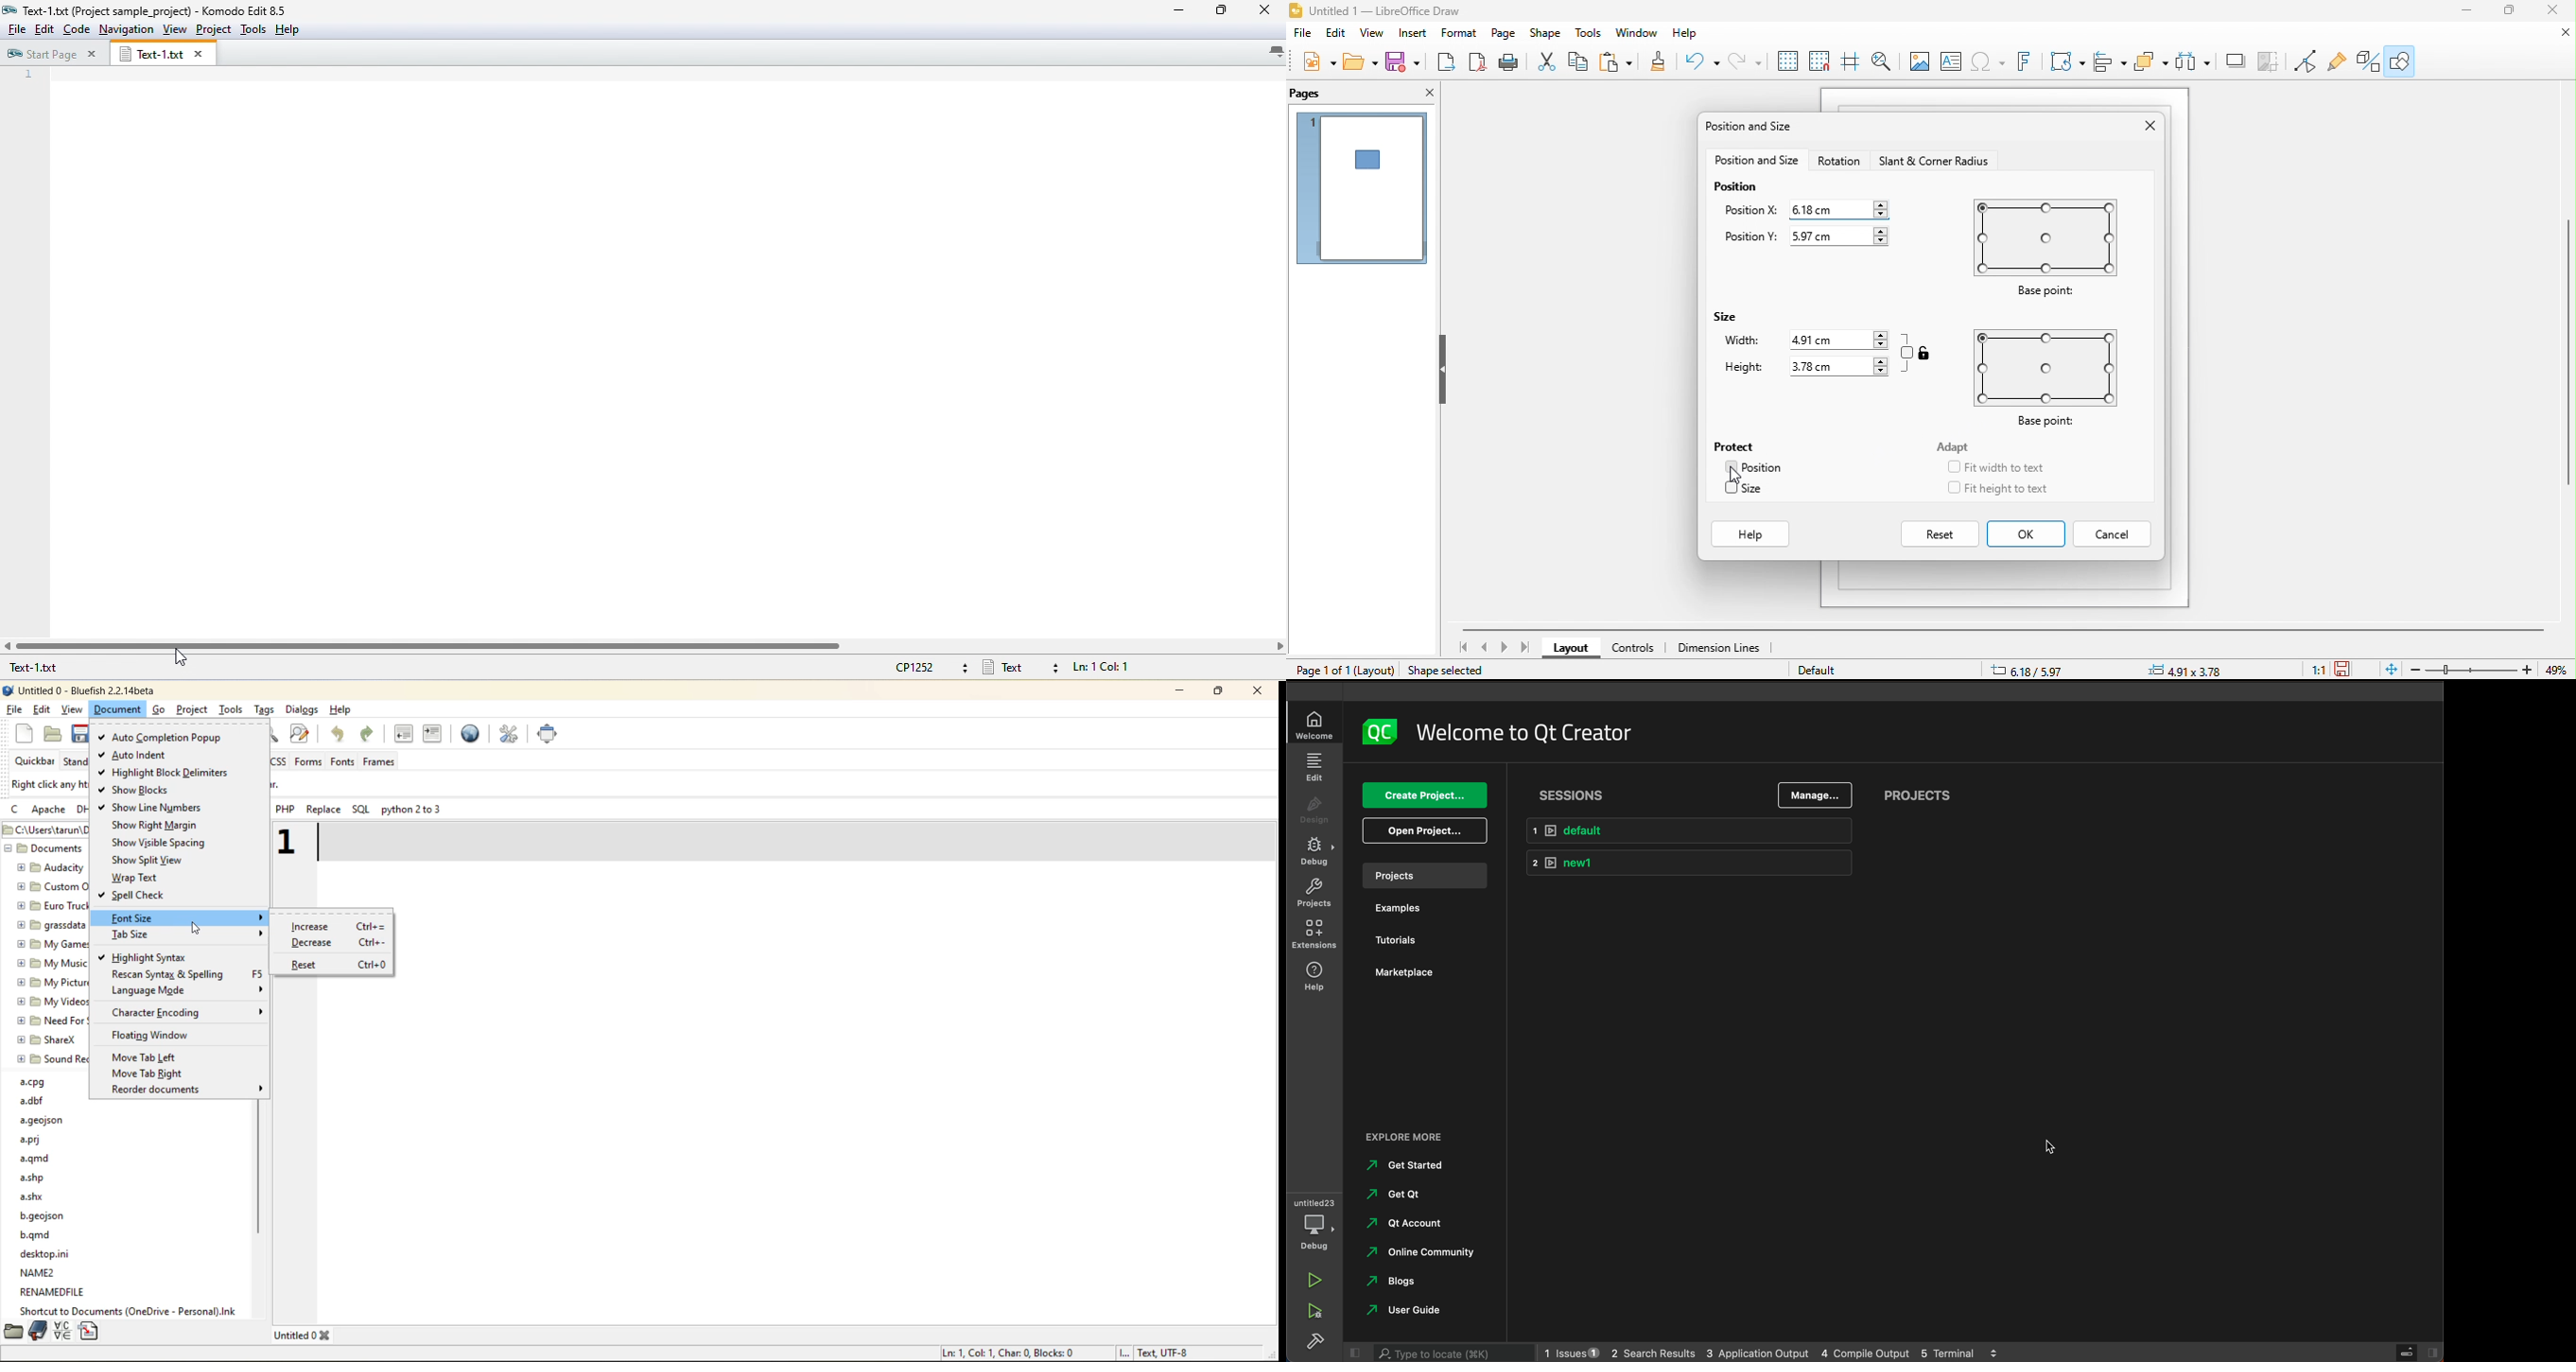  I want to click on debug, so click(1315, 1220).